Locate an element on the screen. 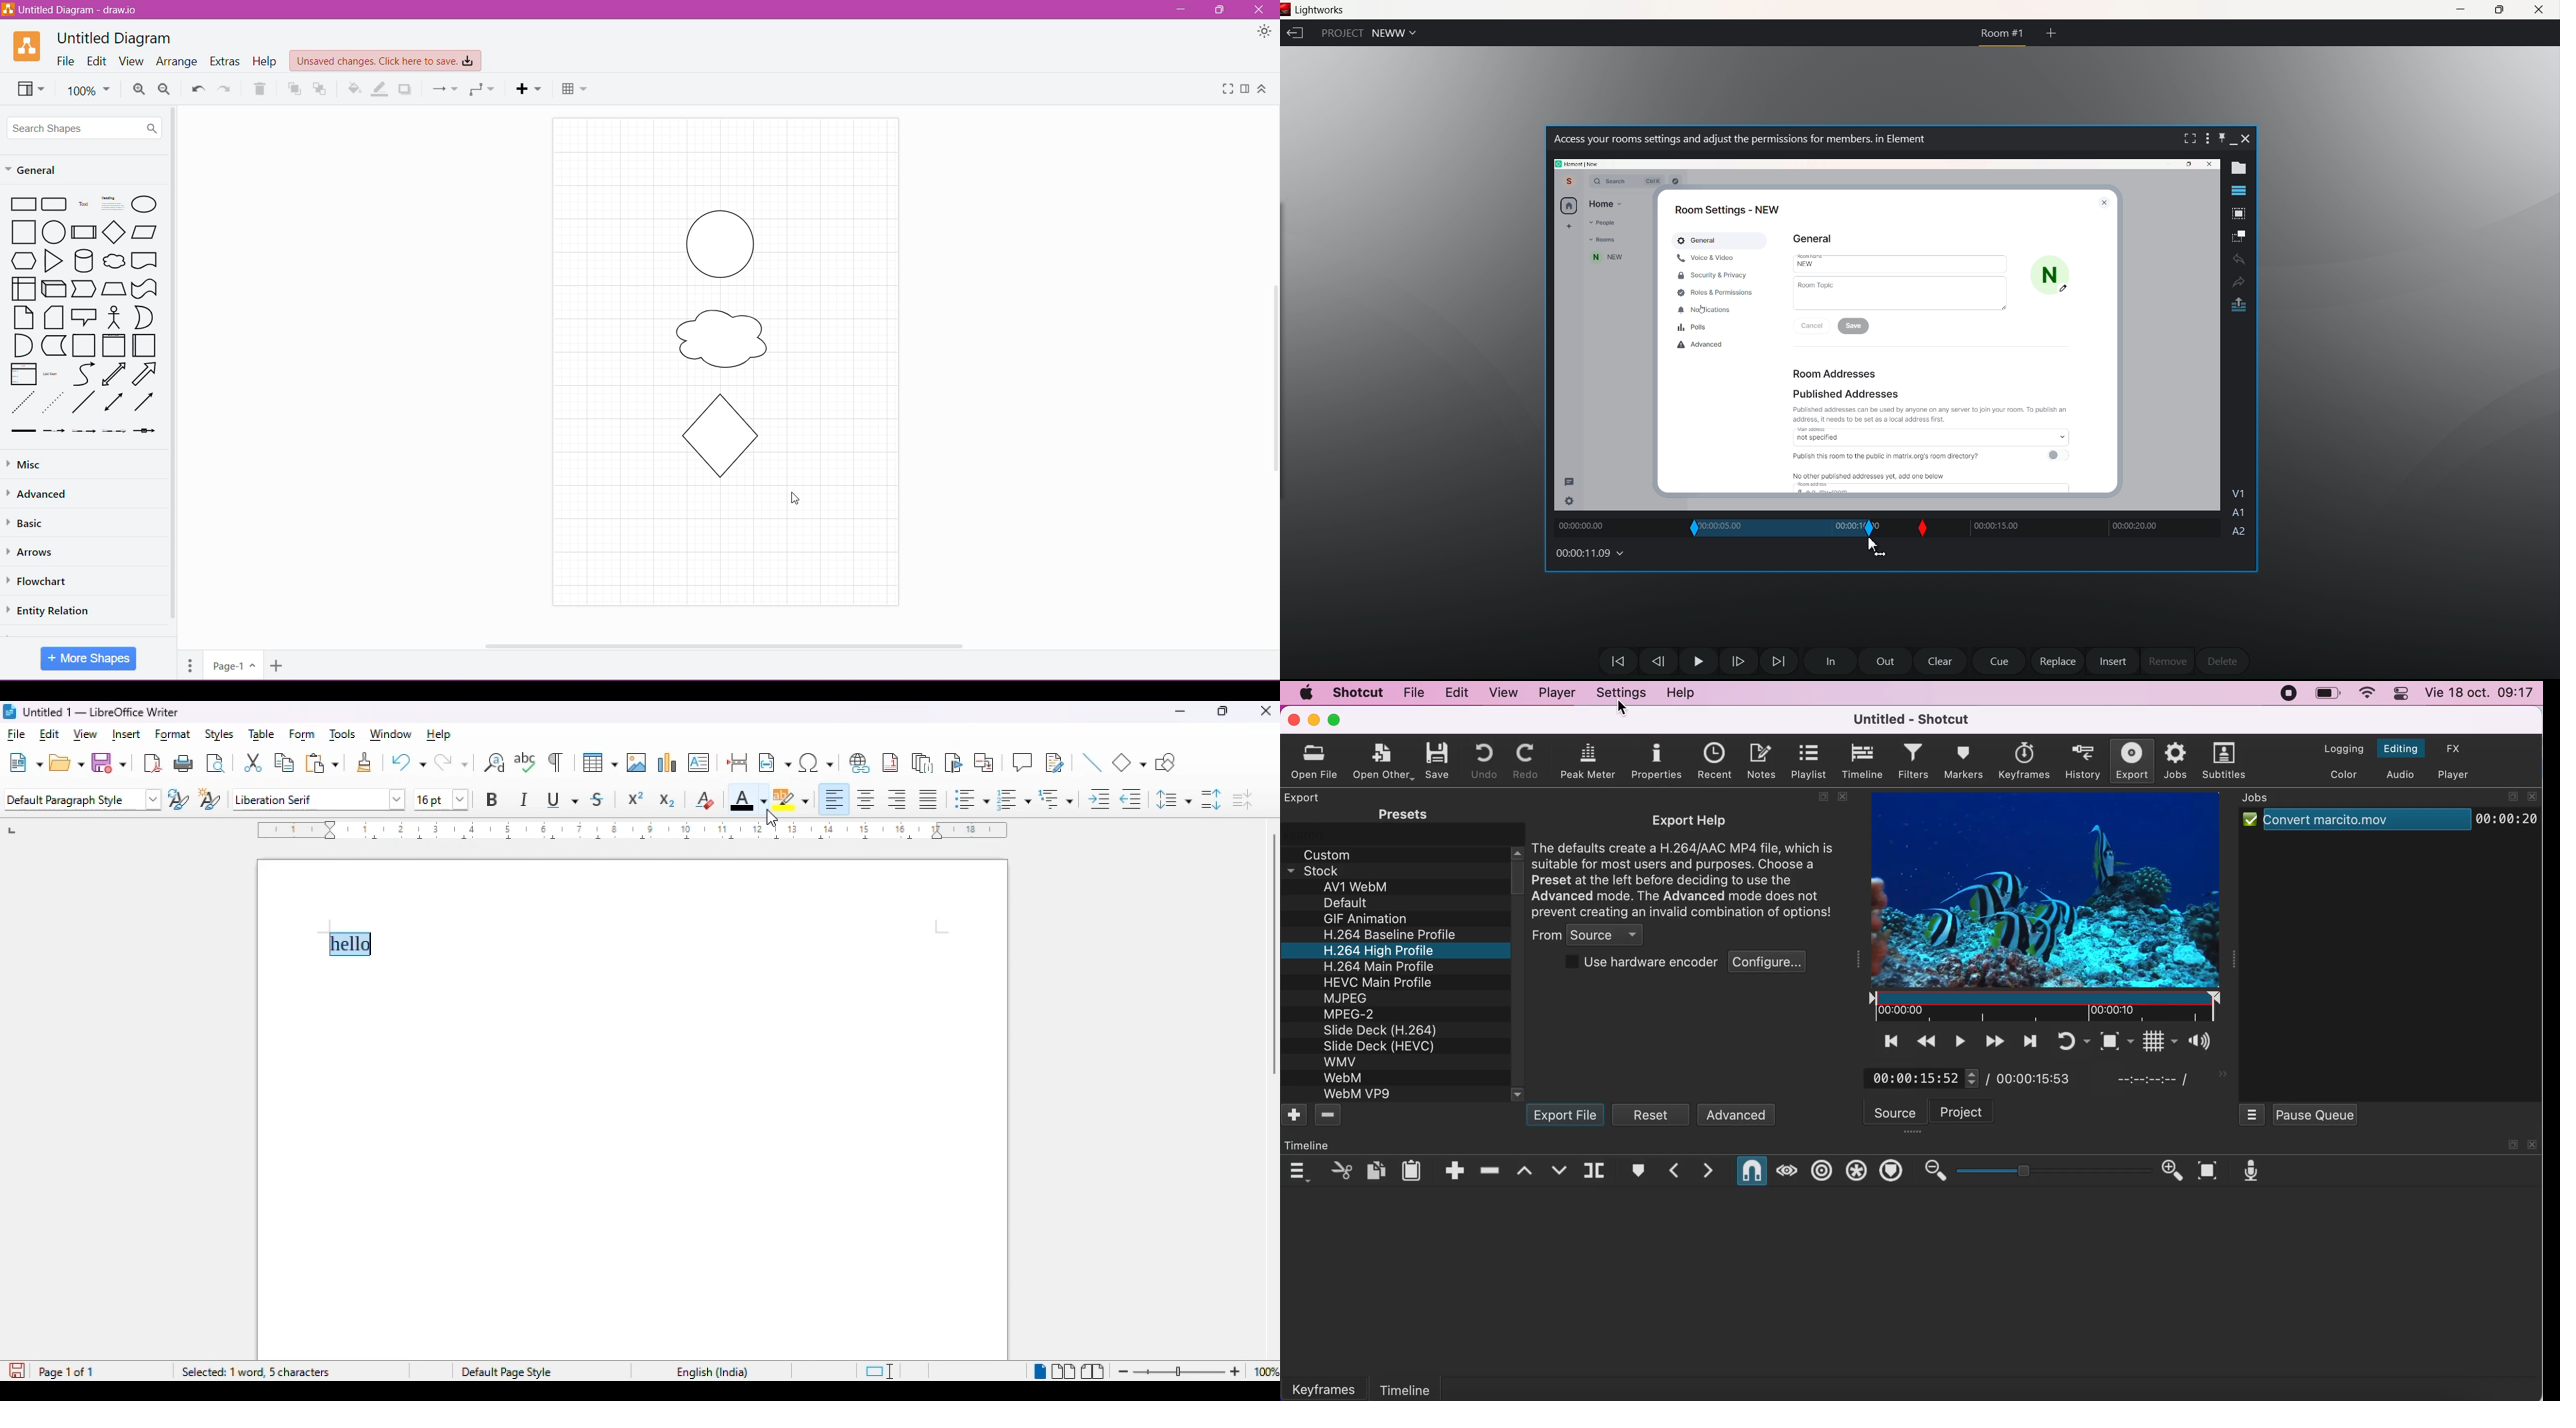 This screenshot has height=1428, width=2576. job clip is located at coordinates (2390, 824).